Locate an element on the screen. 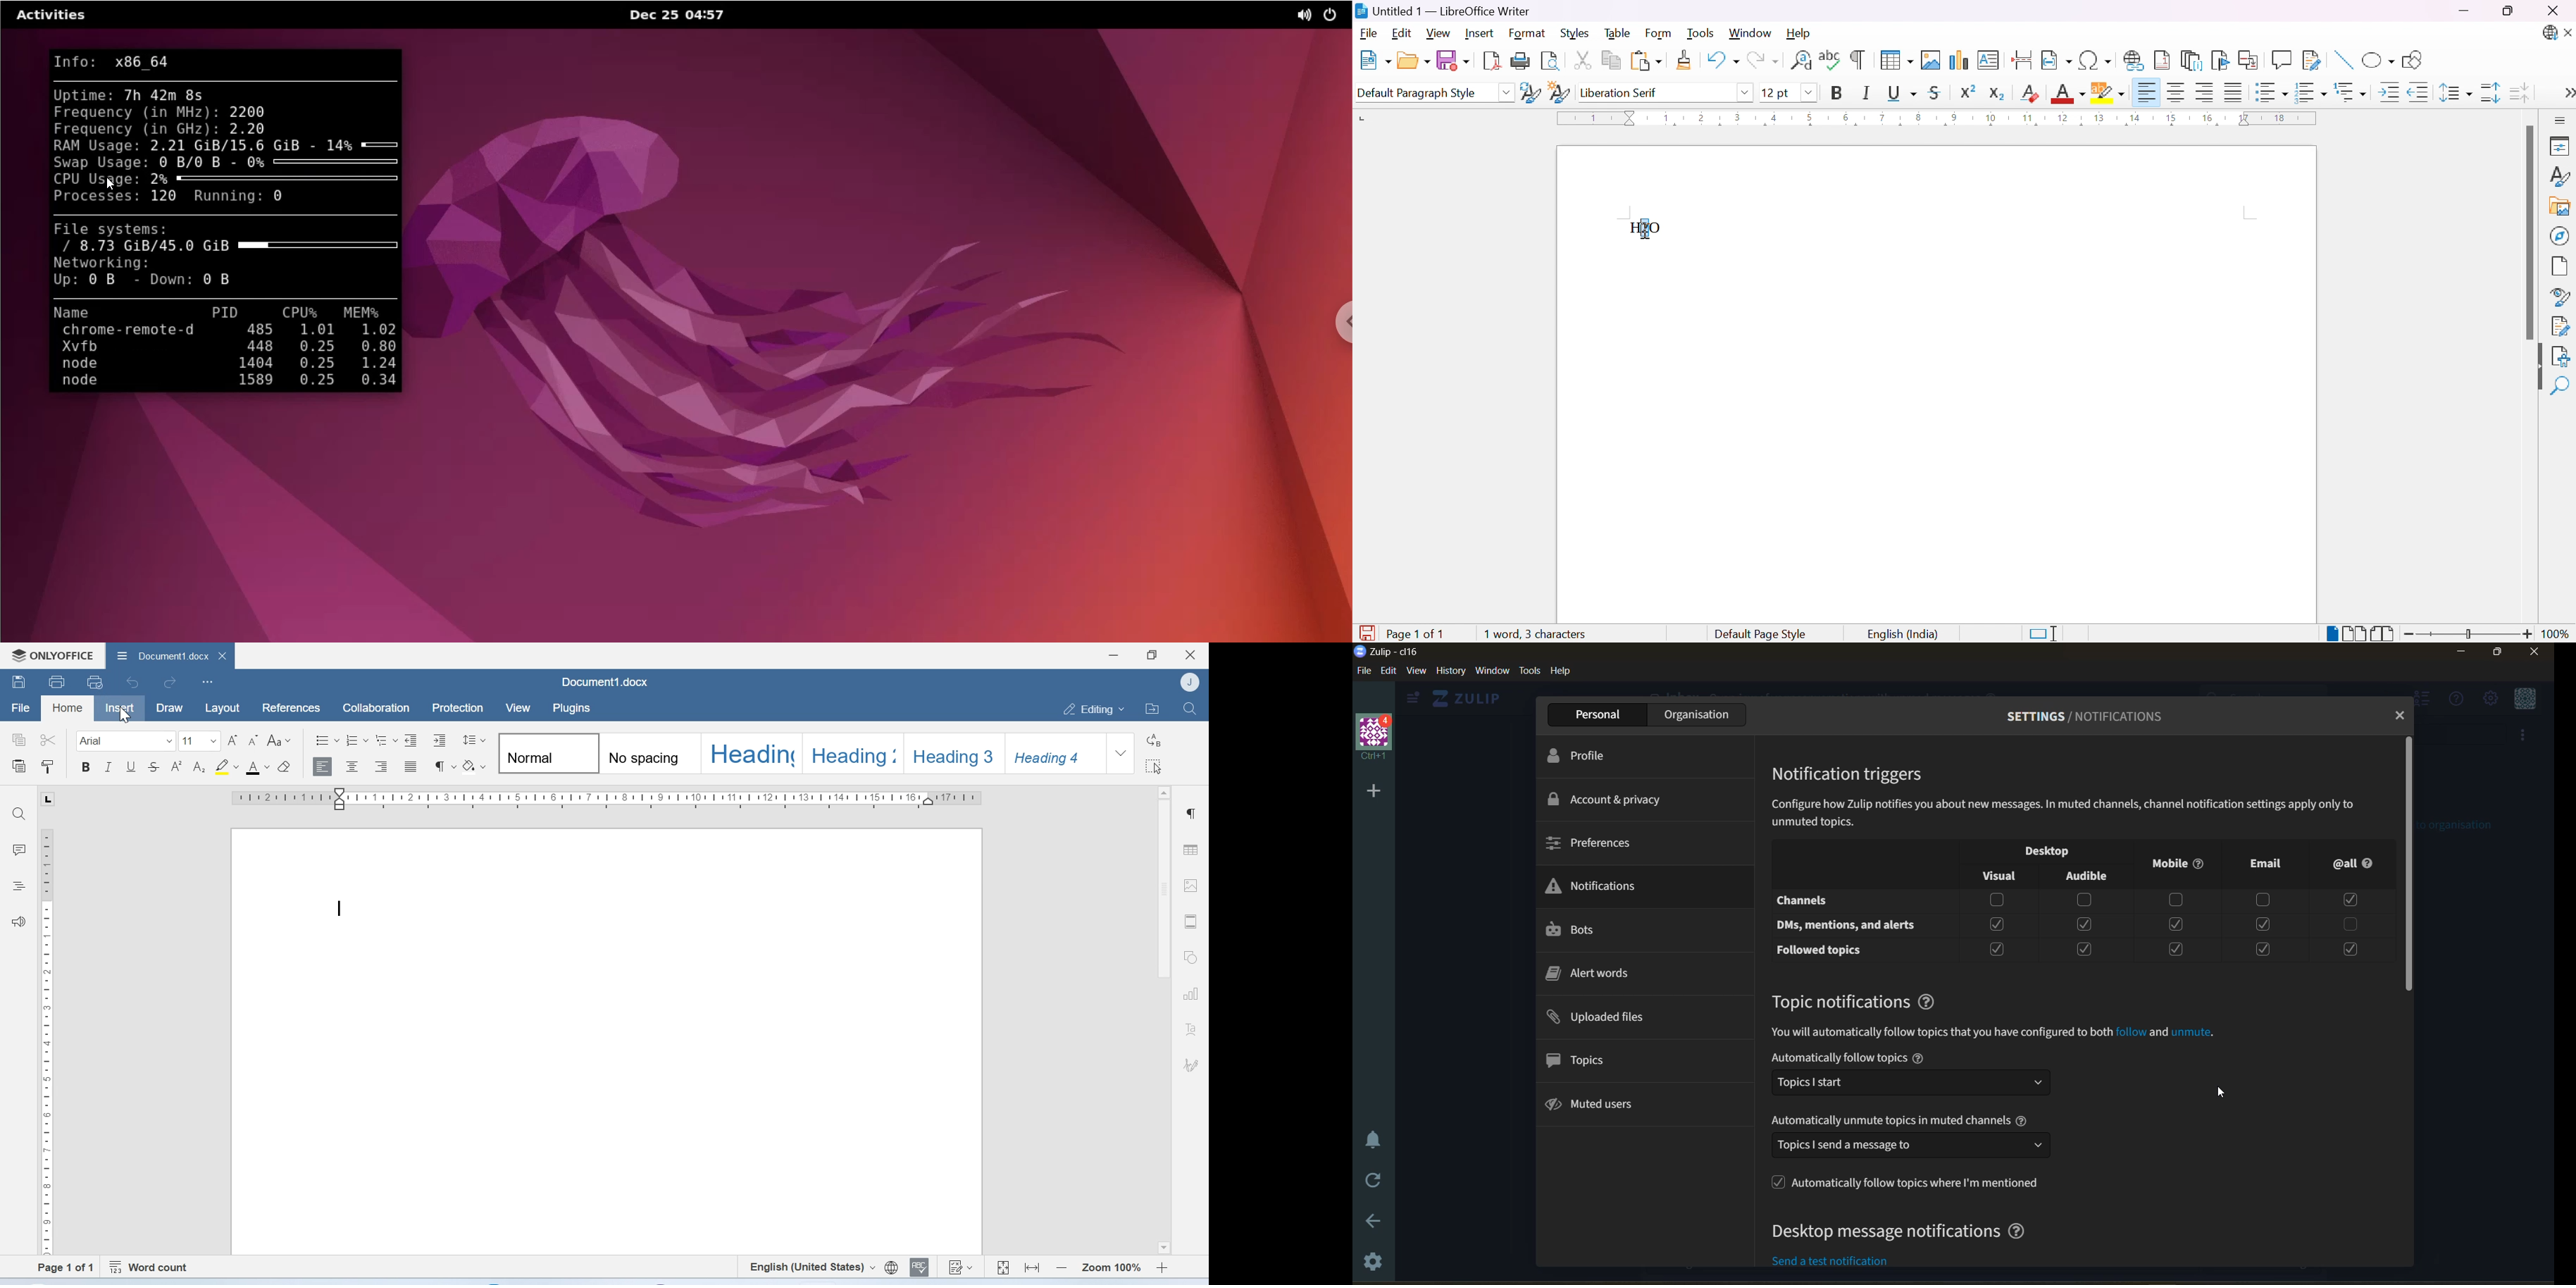 This screenshot has width=2576, height=1288. Insert image is located at coordinates (1932, 60).